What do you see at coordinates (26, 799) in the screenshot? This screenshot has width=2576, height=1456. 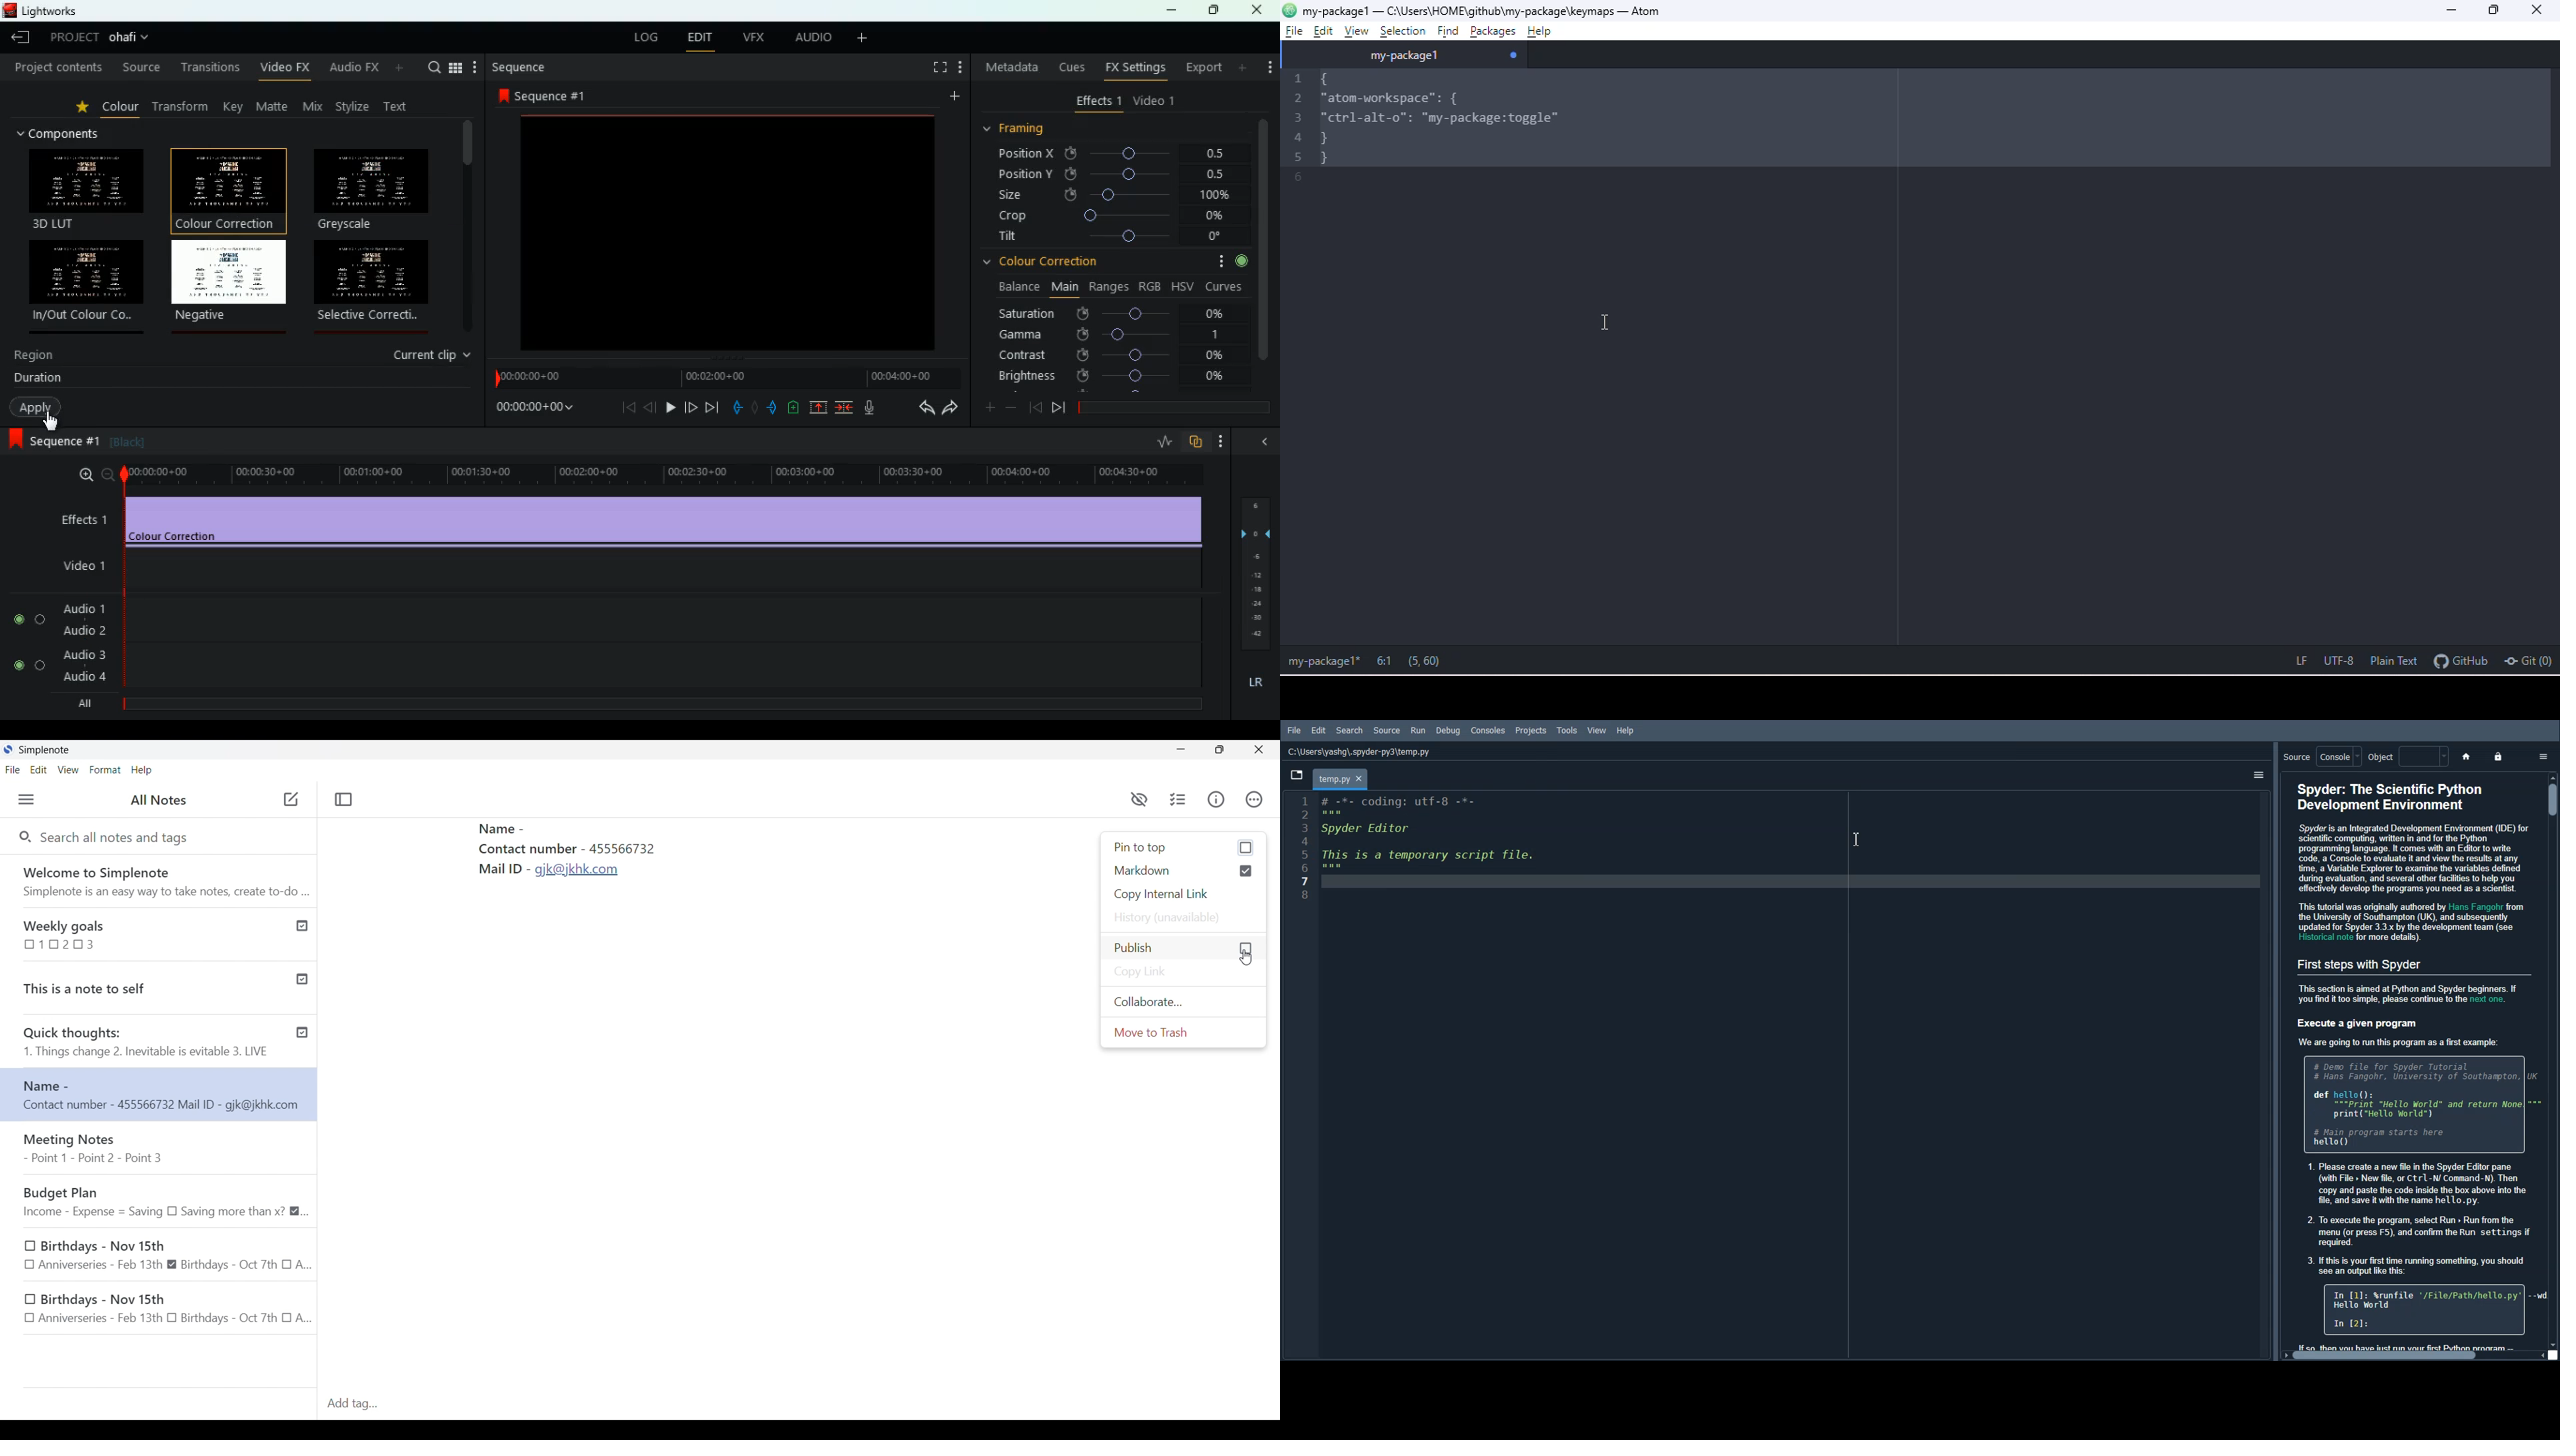 I see `Menu` at bounding box center [26, 799].